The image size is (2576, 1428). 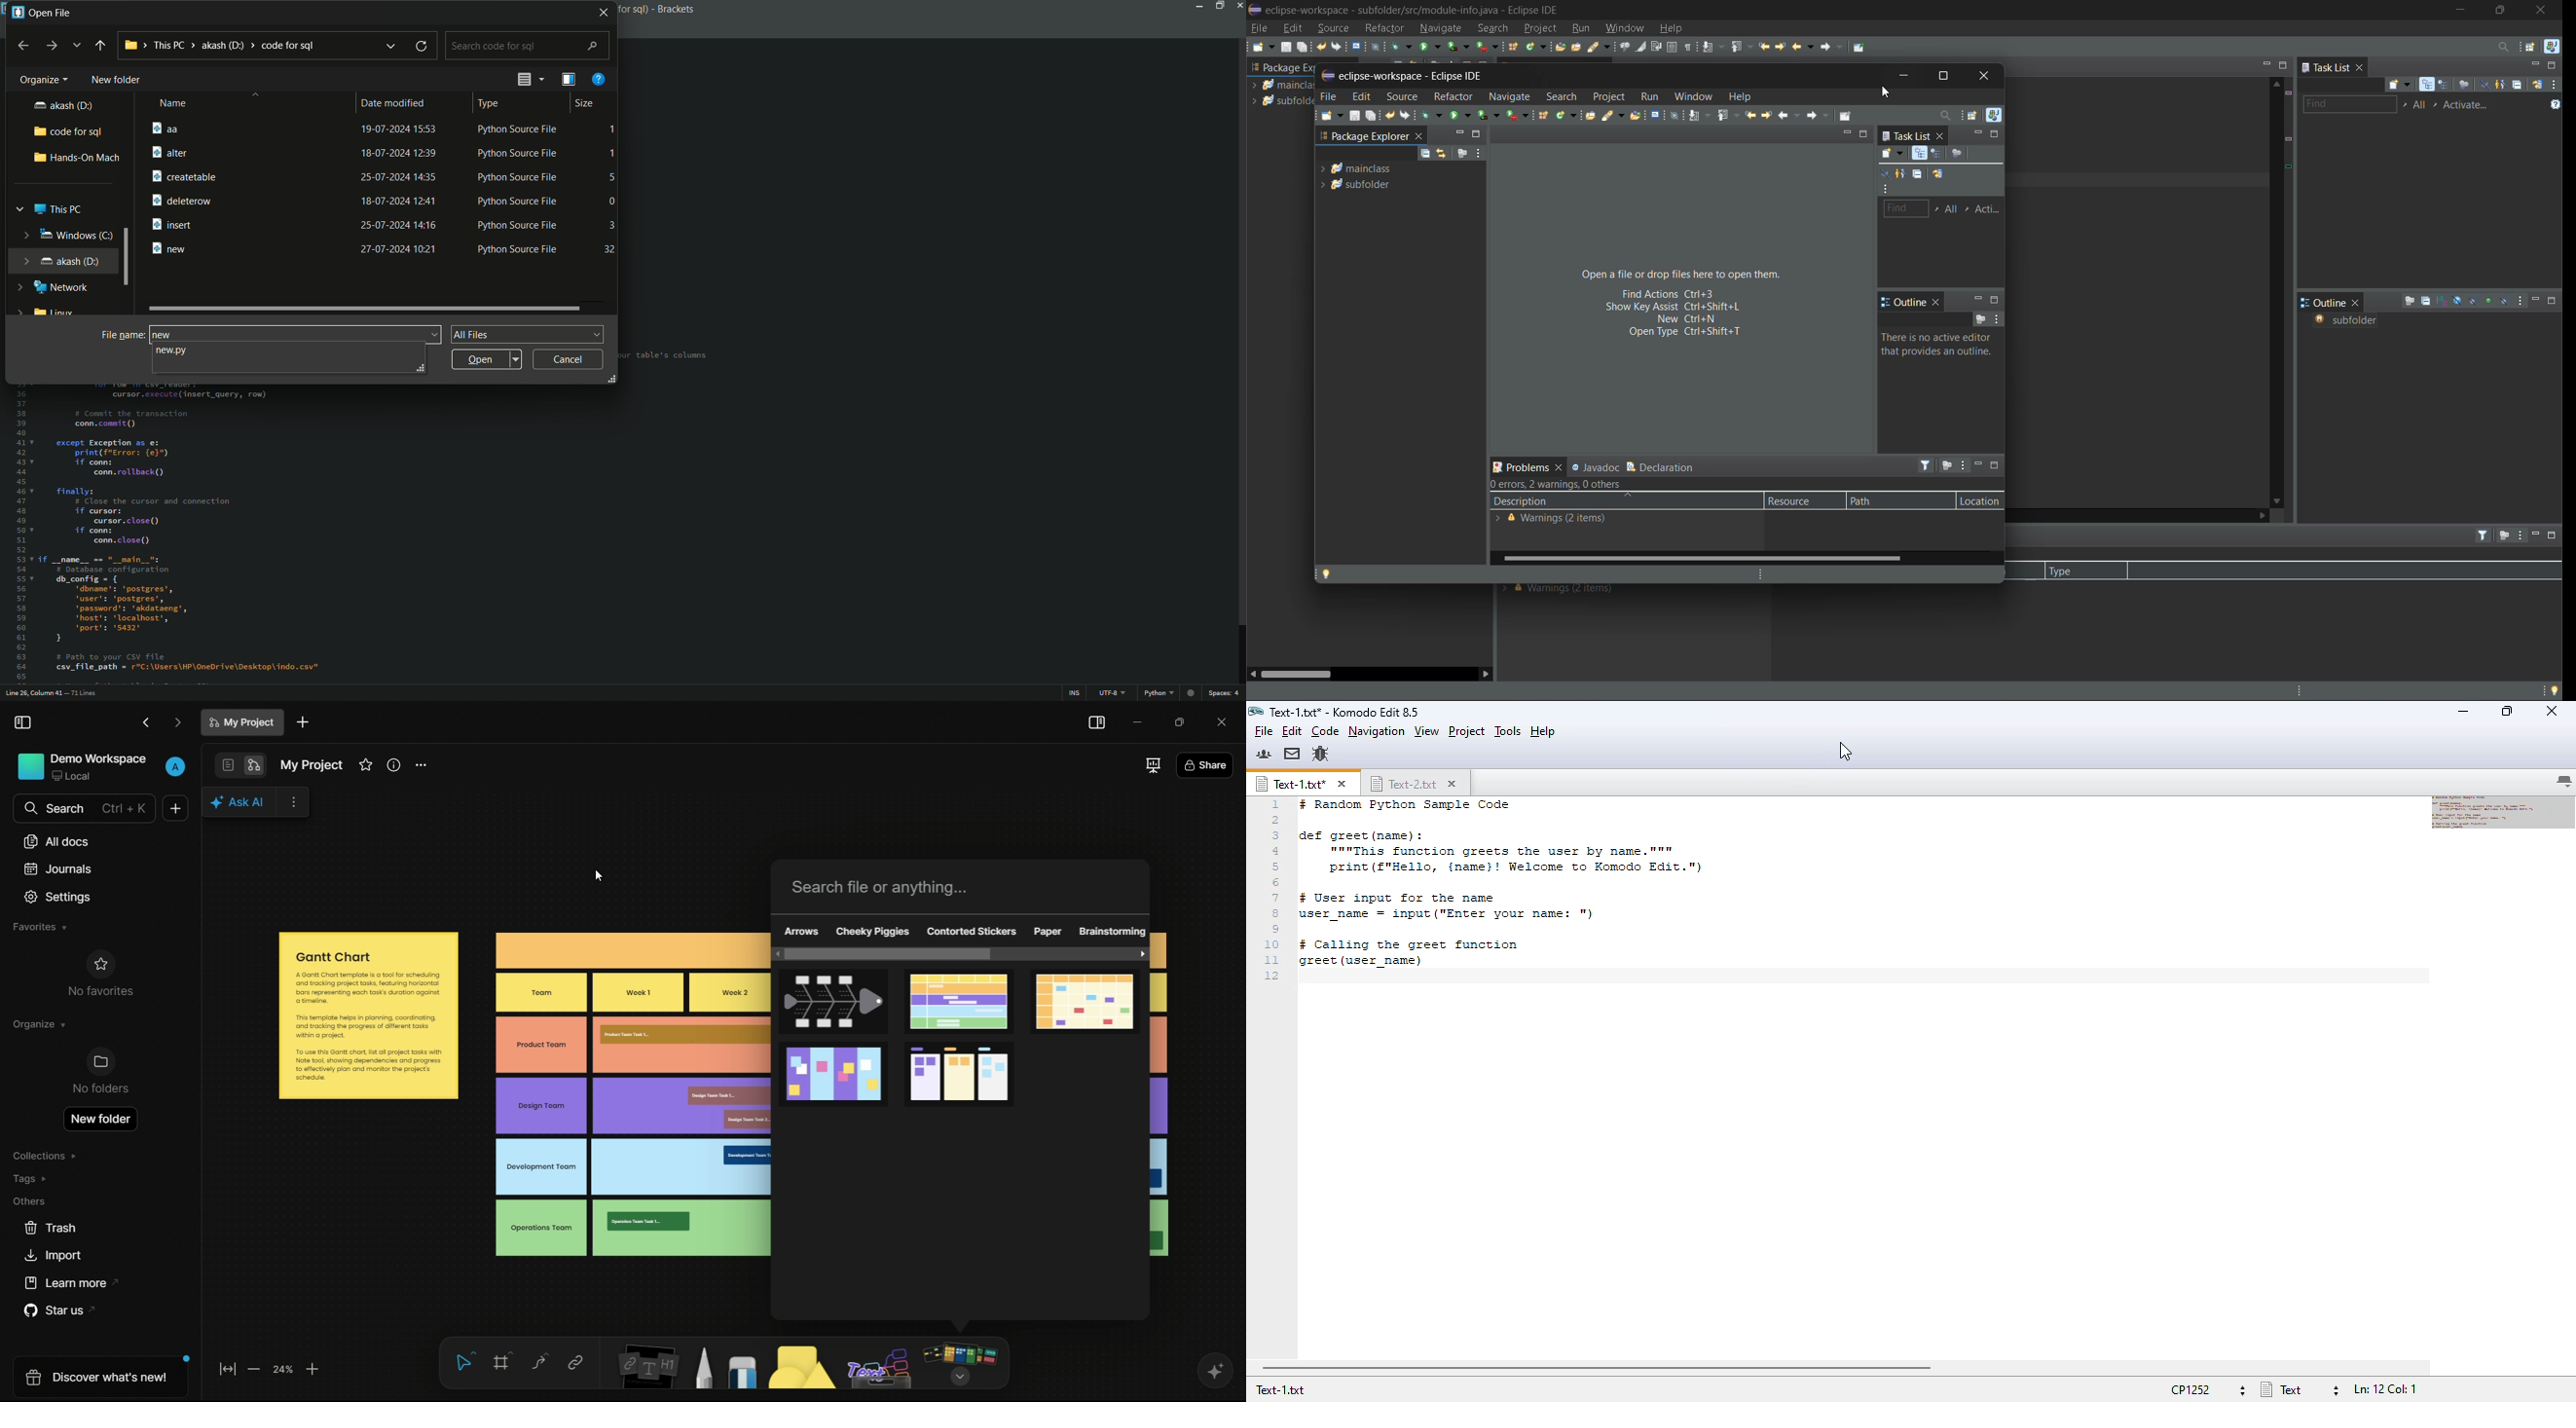 What do you see at coordinates (503, 1364) in the screenshot?
I see `frame` at bounding box center [503, 1364].